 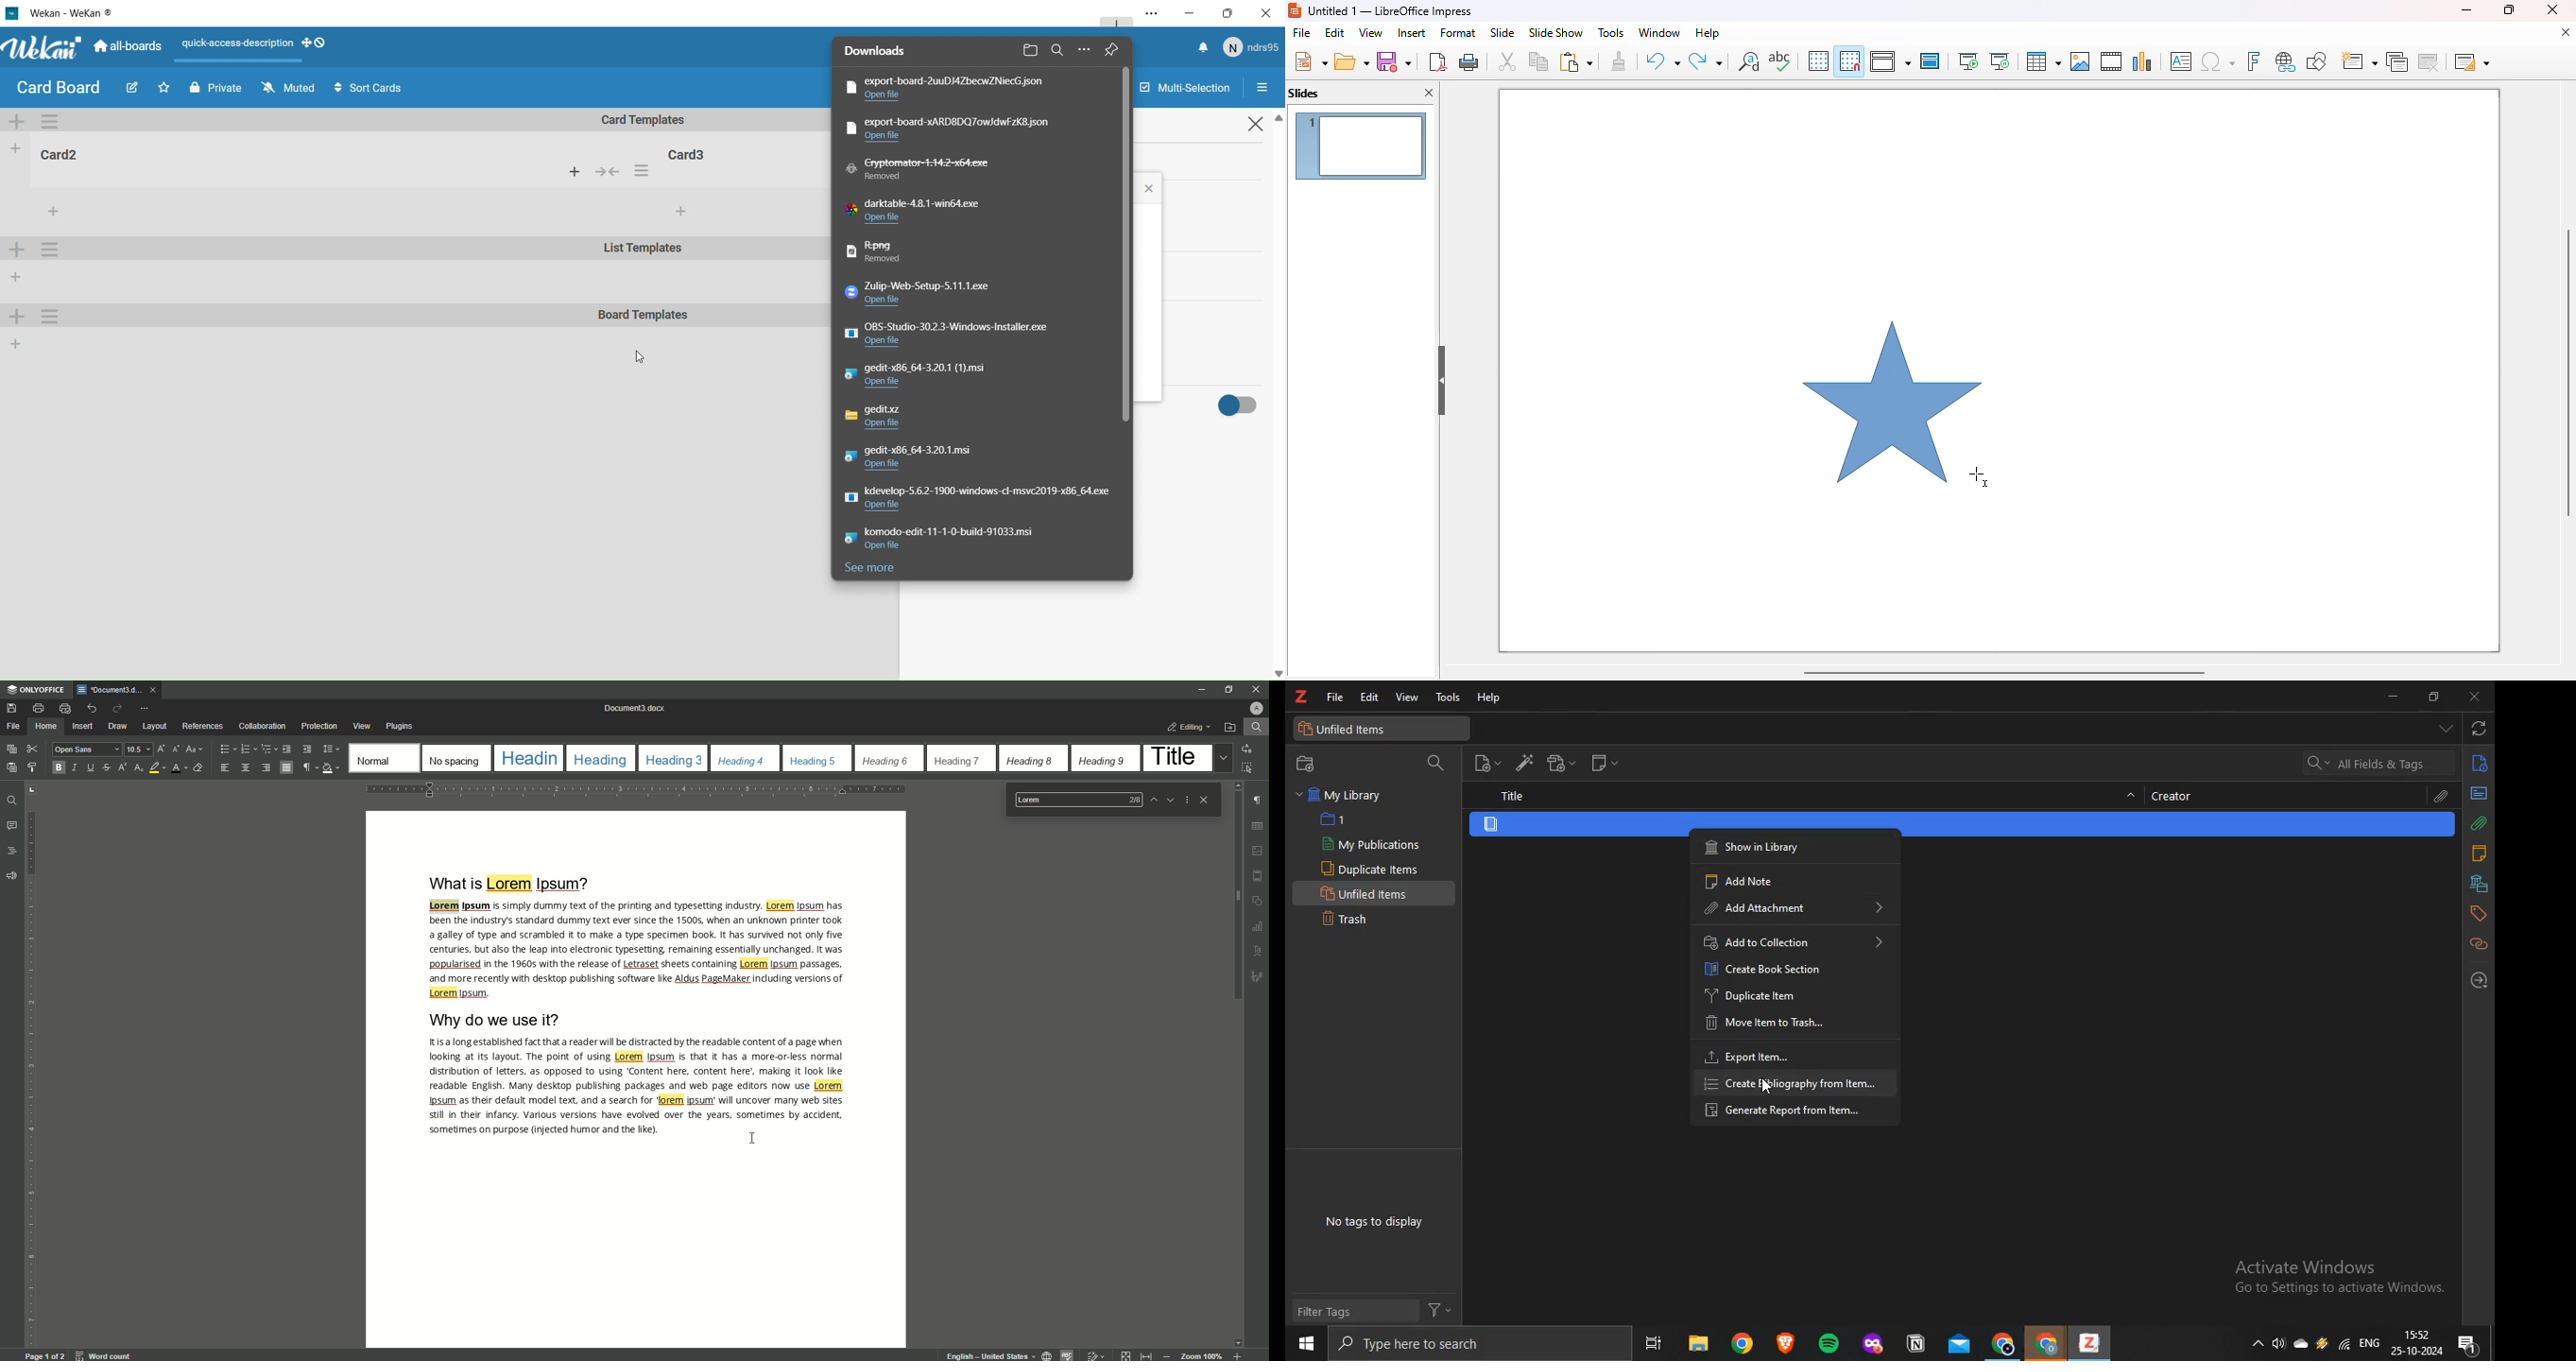 I want to click on Numbering, so click(x=246, y=749).